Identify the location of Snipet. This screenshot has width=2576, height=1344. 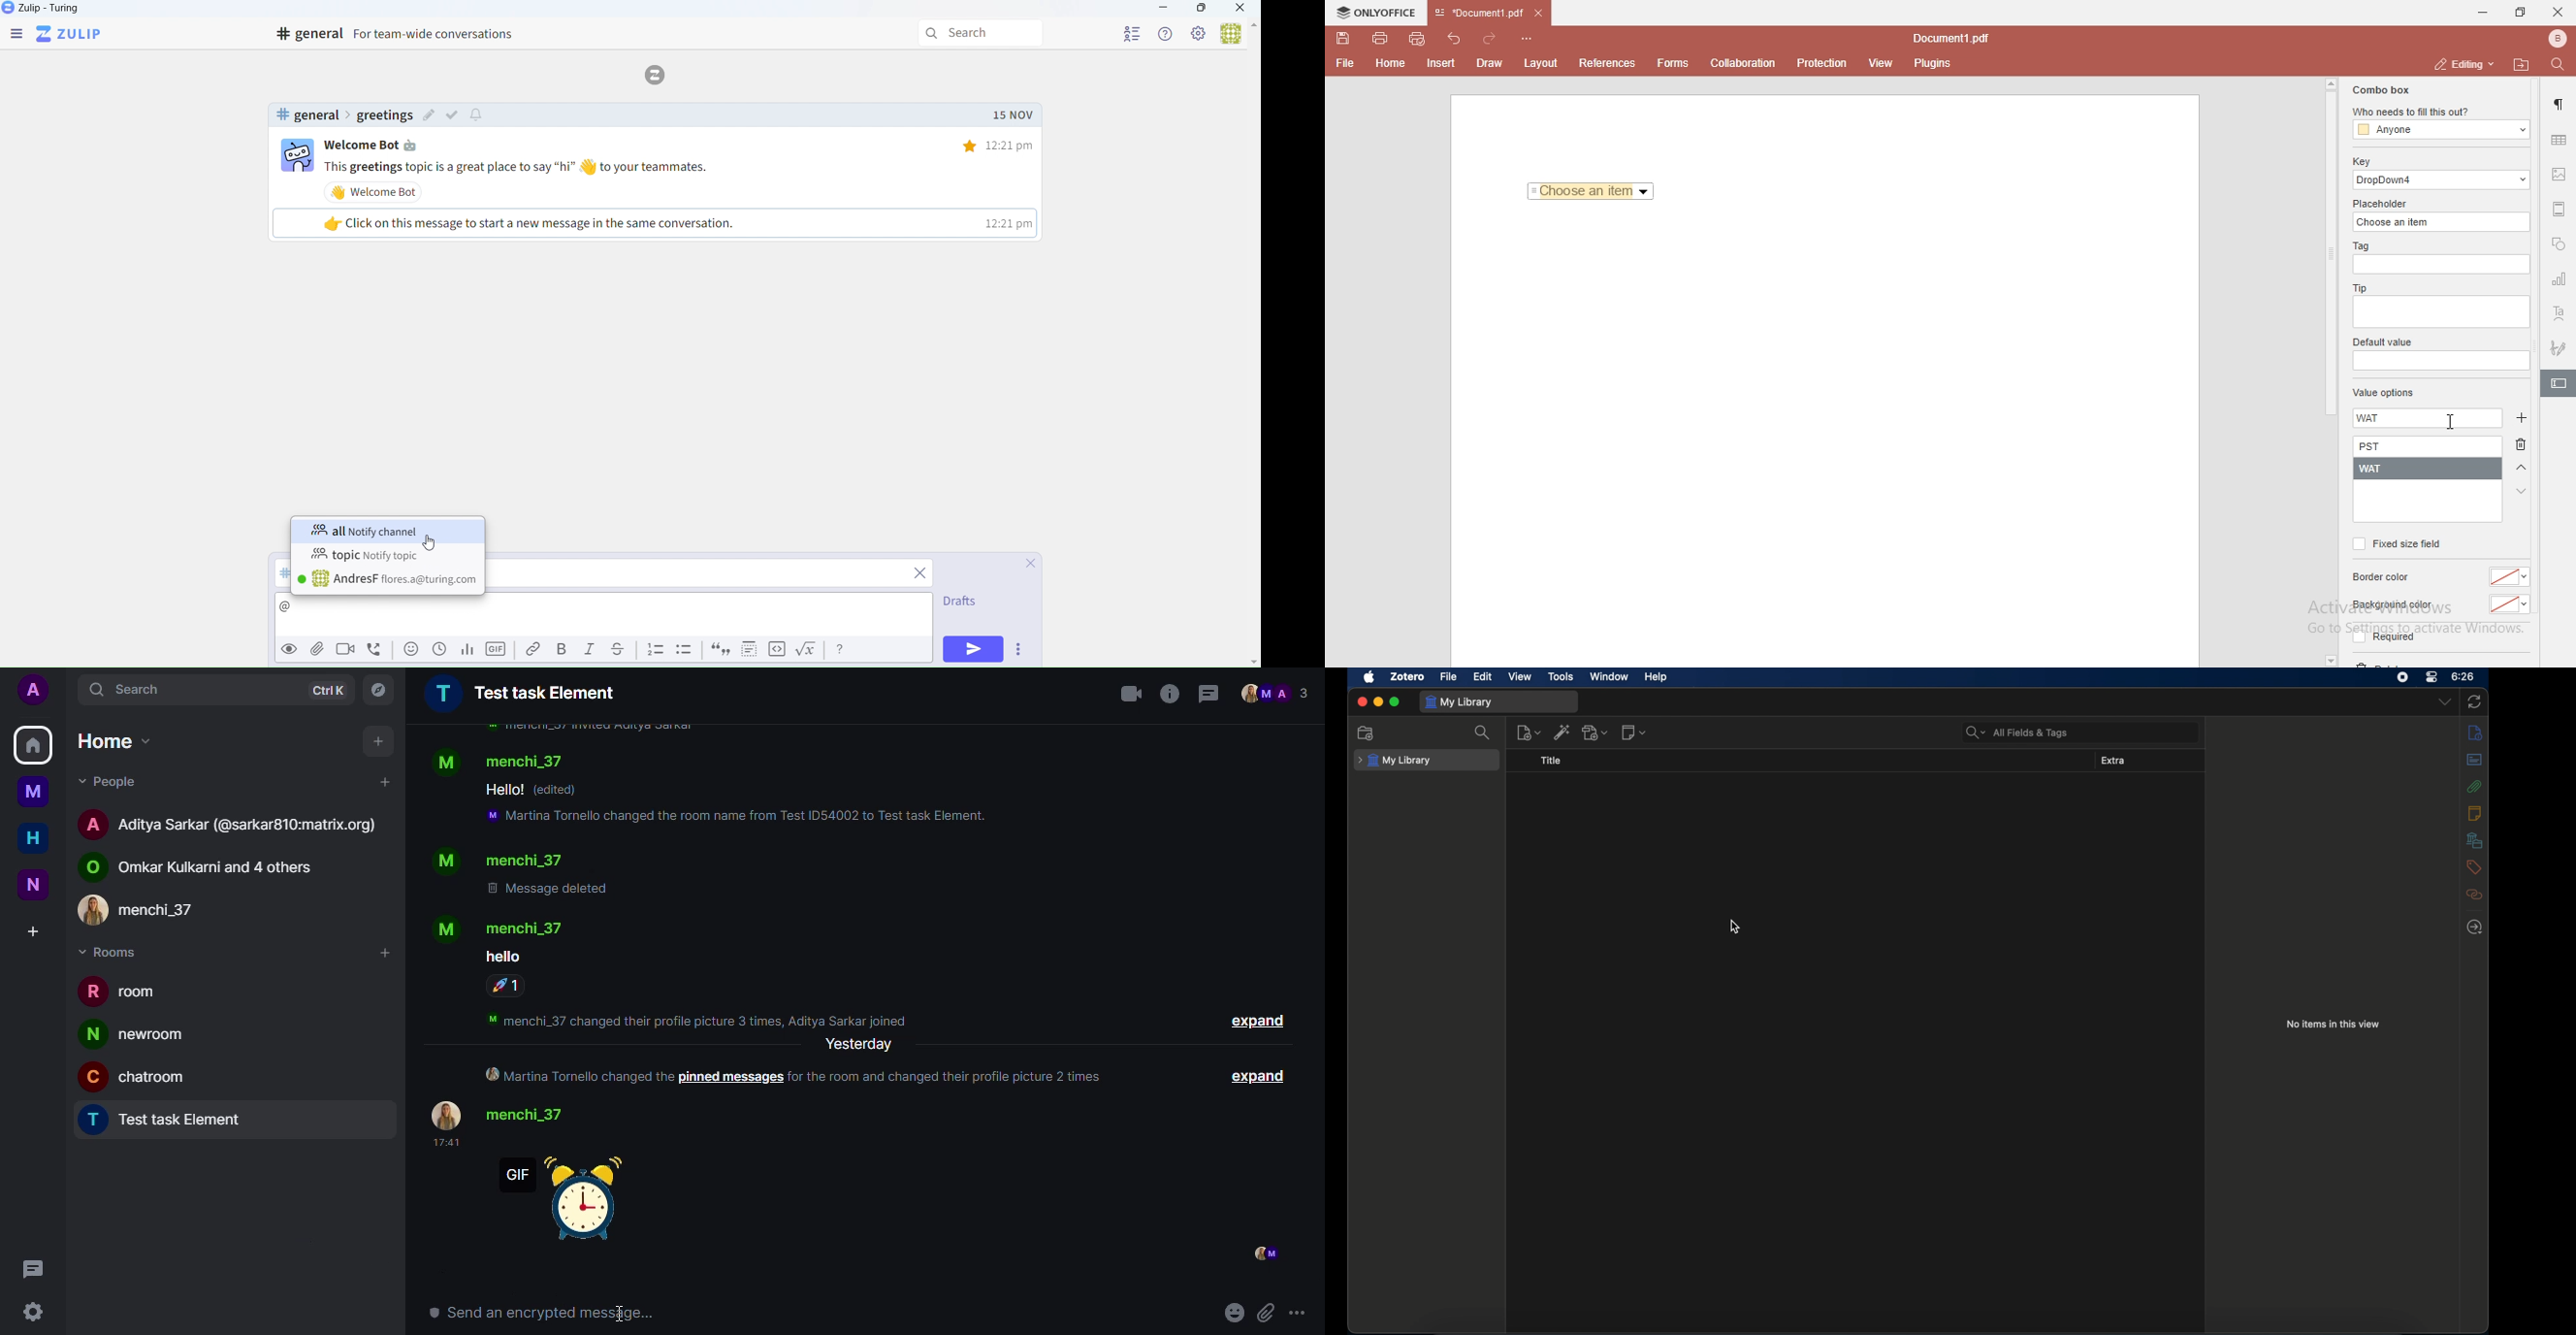
(686, 652).